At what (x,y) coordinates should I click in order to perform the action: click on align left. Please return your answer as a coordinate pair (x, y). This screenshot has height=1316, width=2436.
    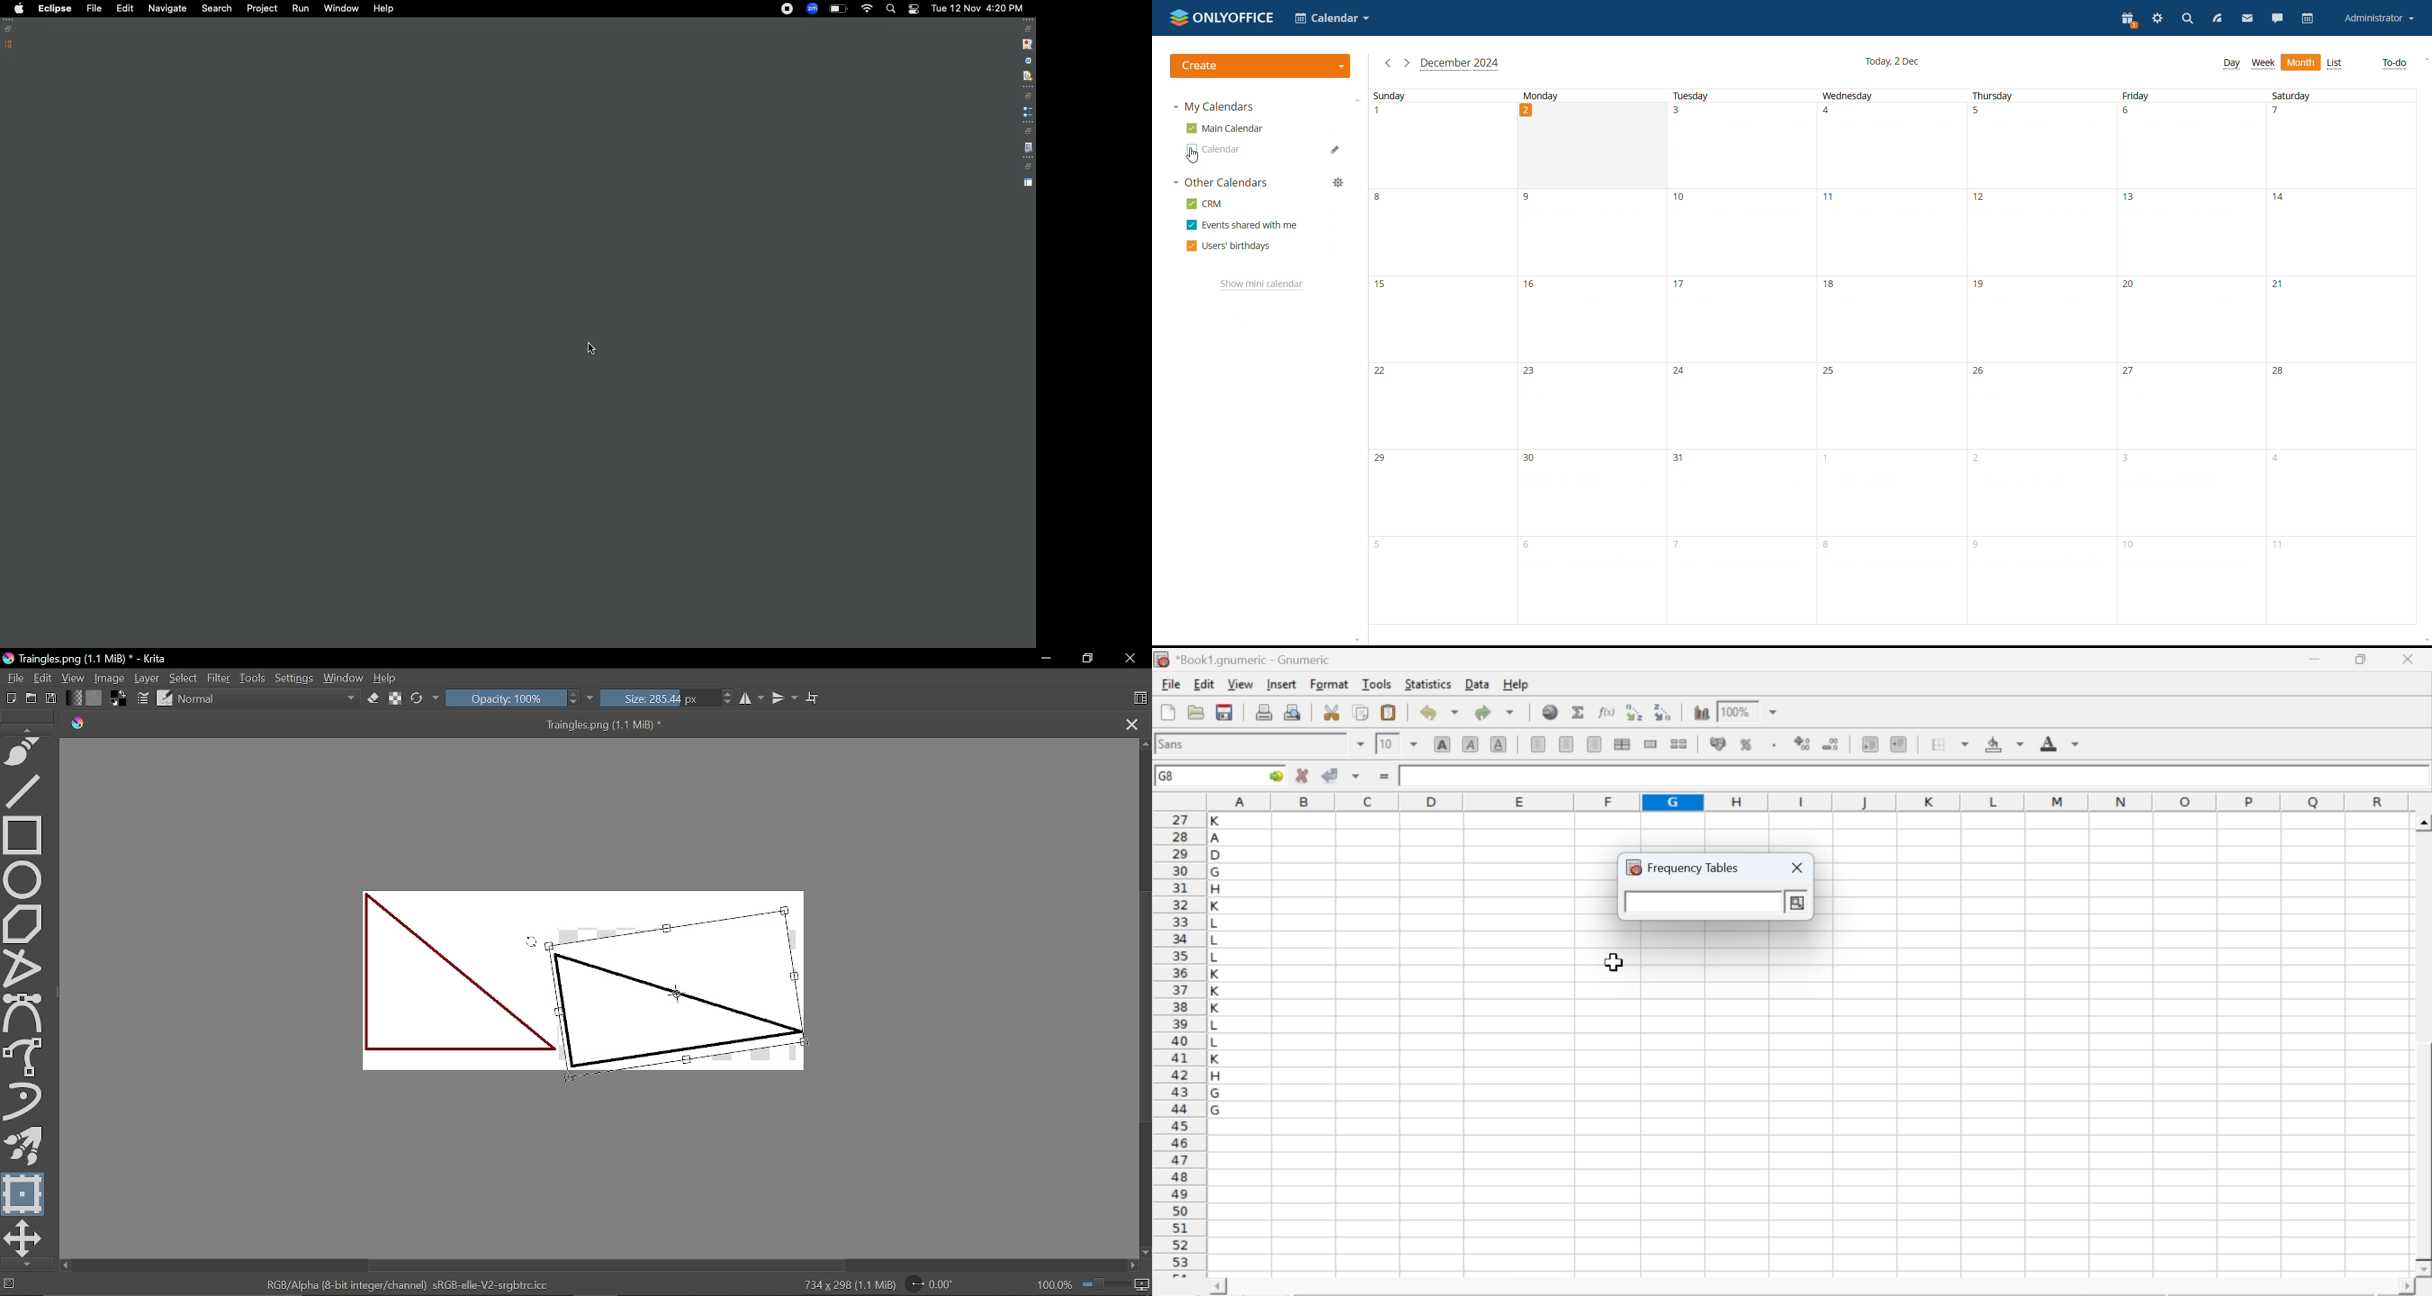
    Looking at the image, I should click on (1538, 742).